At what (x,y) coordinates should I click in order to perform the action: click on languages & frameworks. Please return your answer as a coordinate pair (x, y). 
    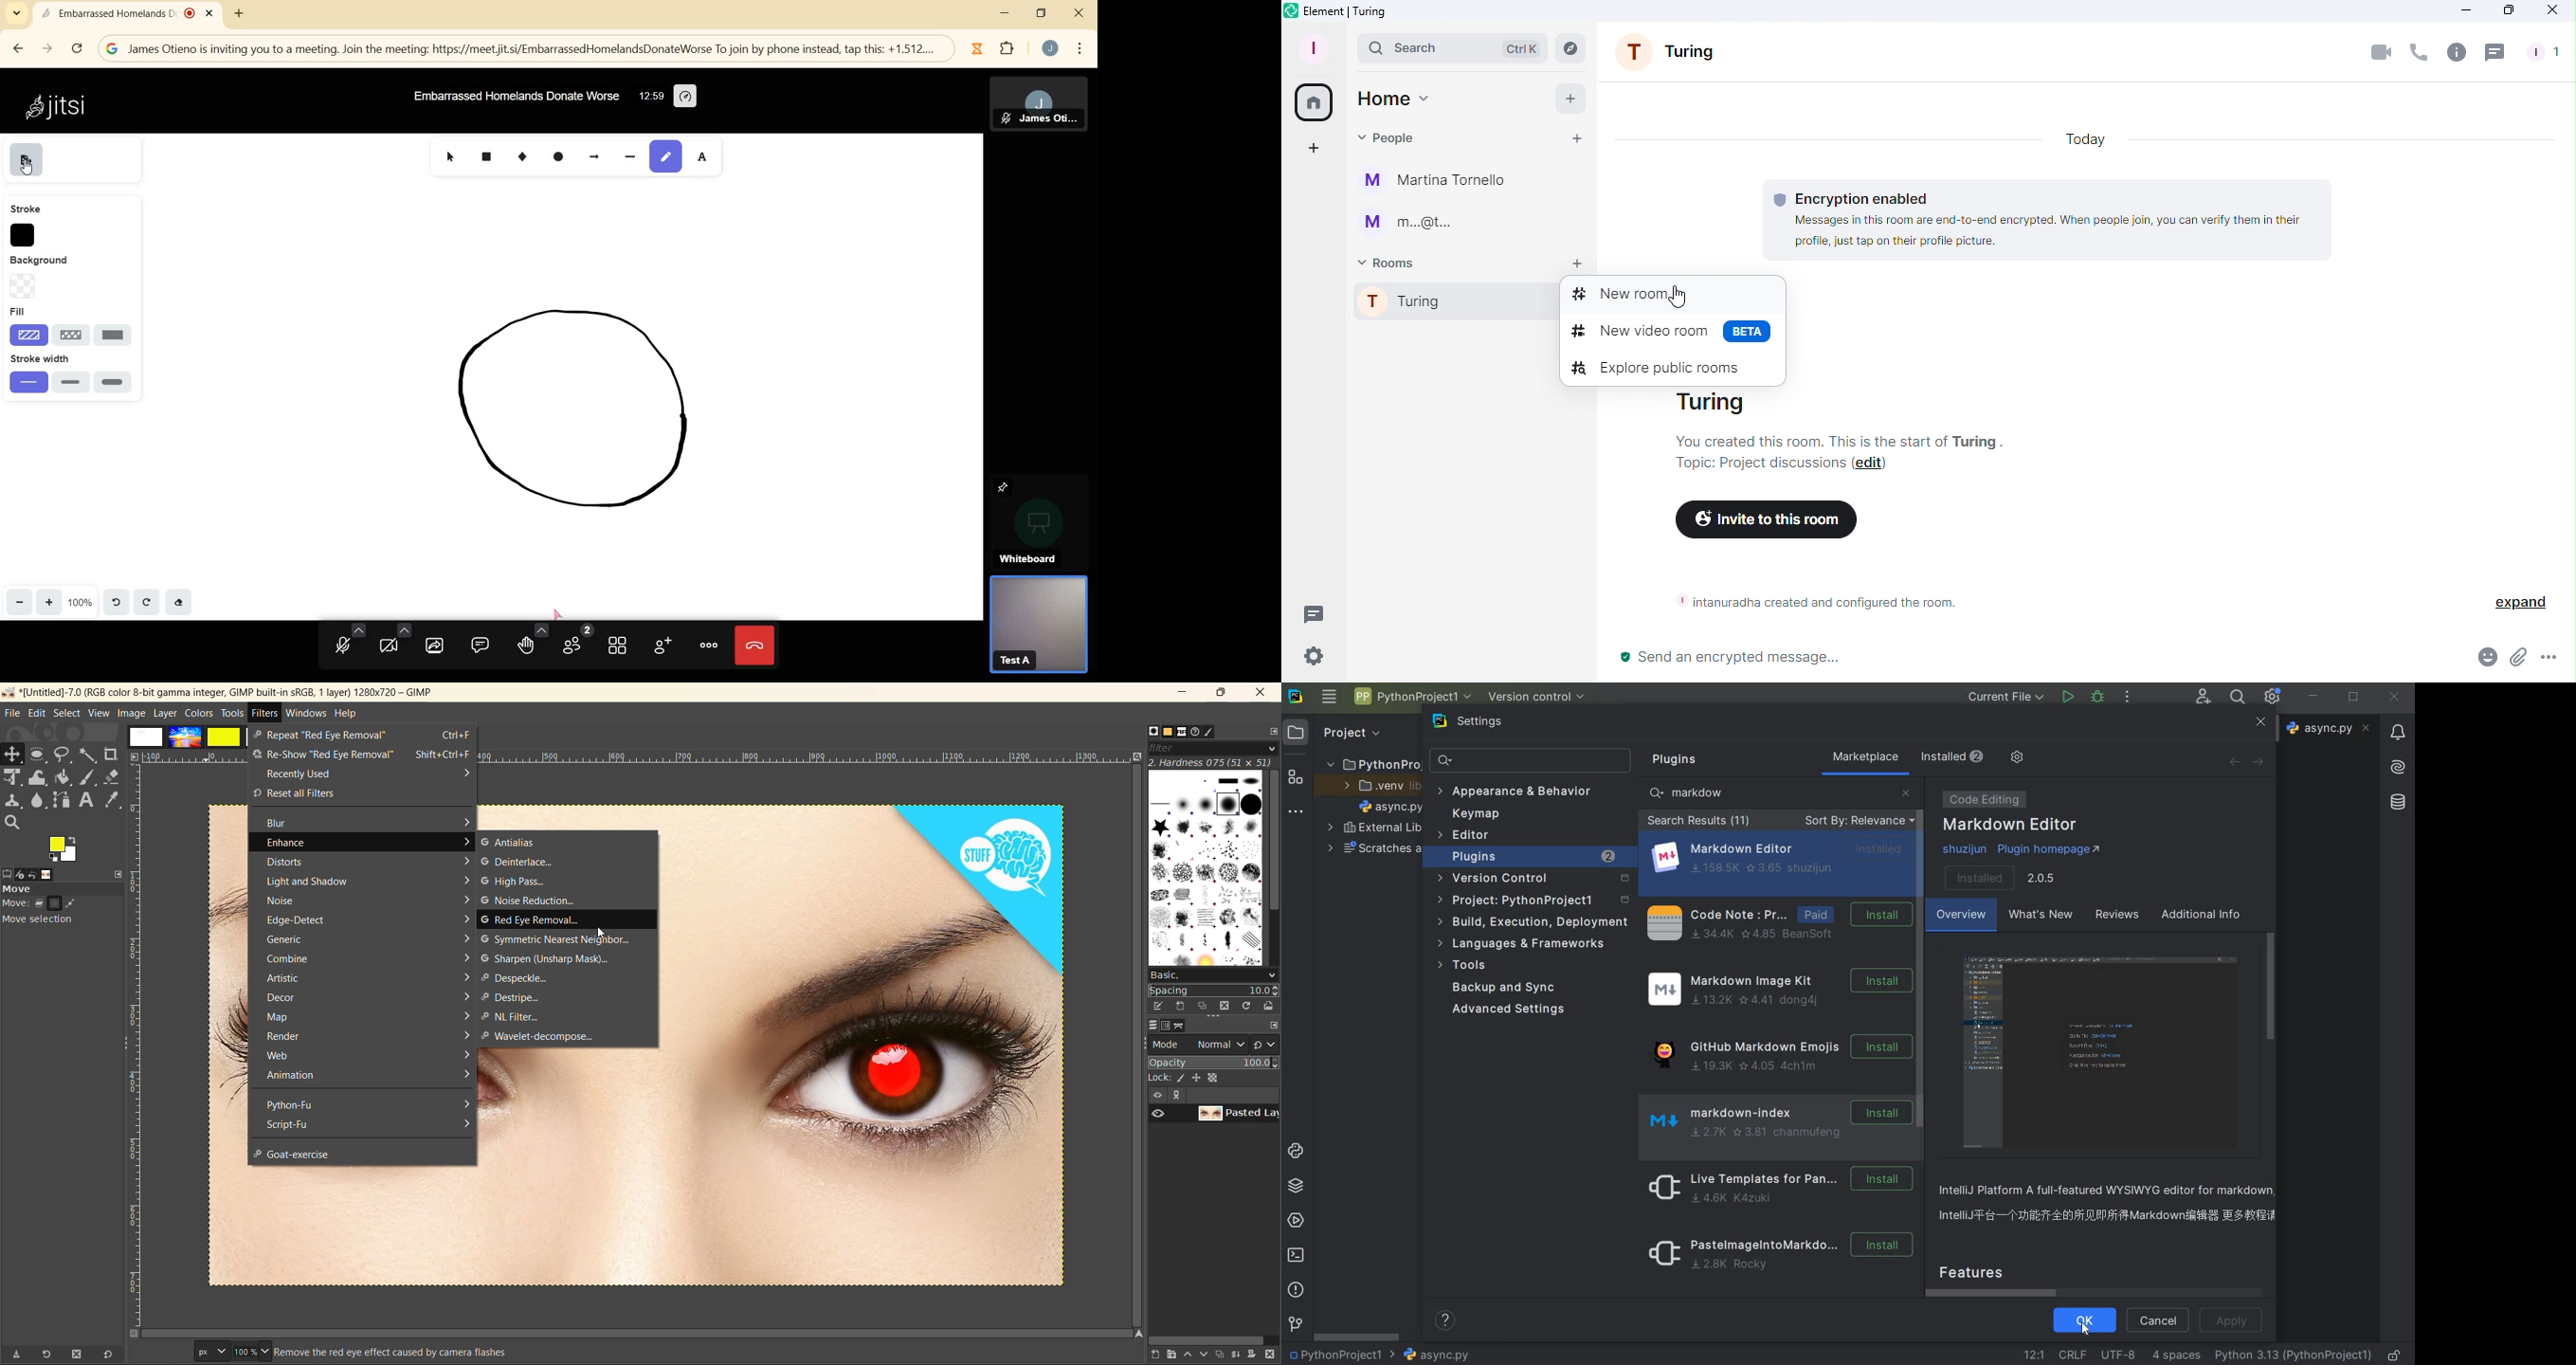
    Looking at the image, I should click on (1529, 943).